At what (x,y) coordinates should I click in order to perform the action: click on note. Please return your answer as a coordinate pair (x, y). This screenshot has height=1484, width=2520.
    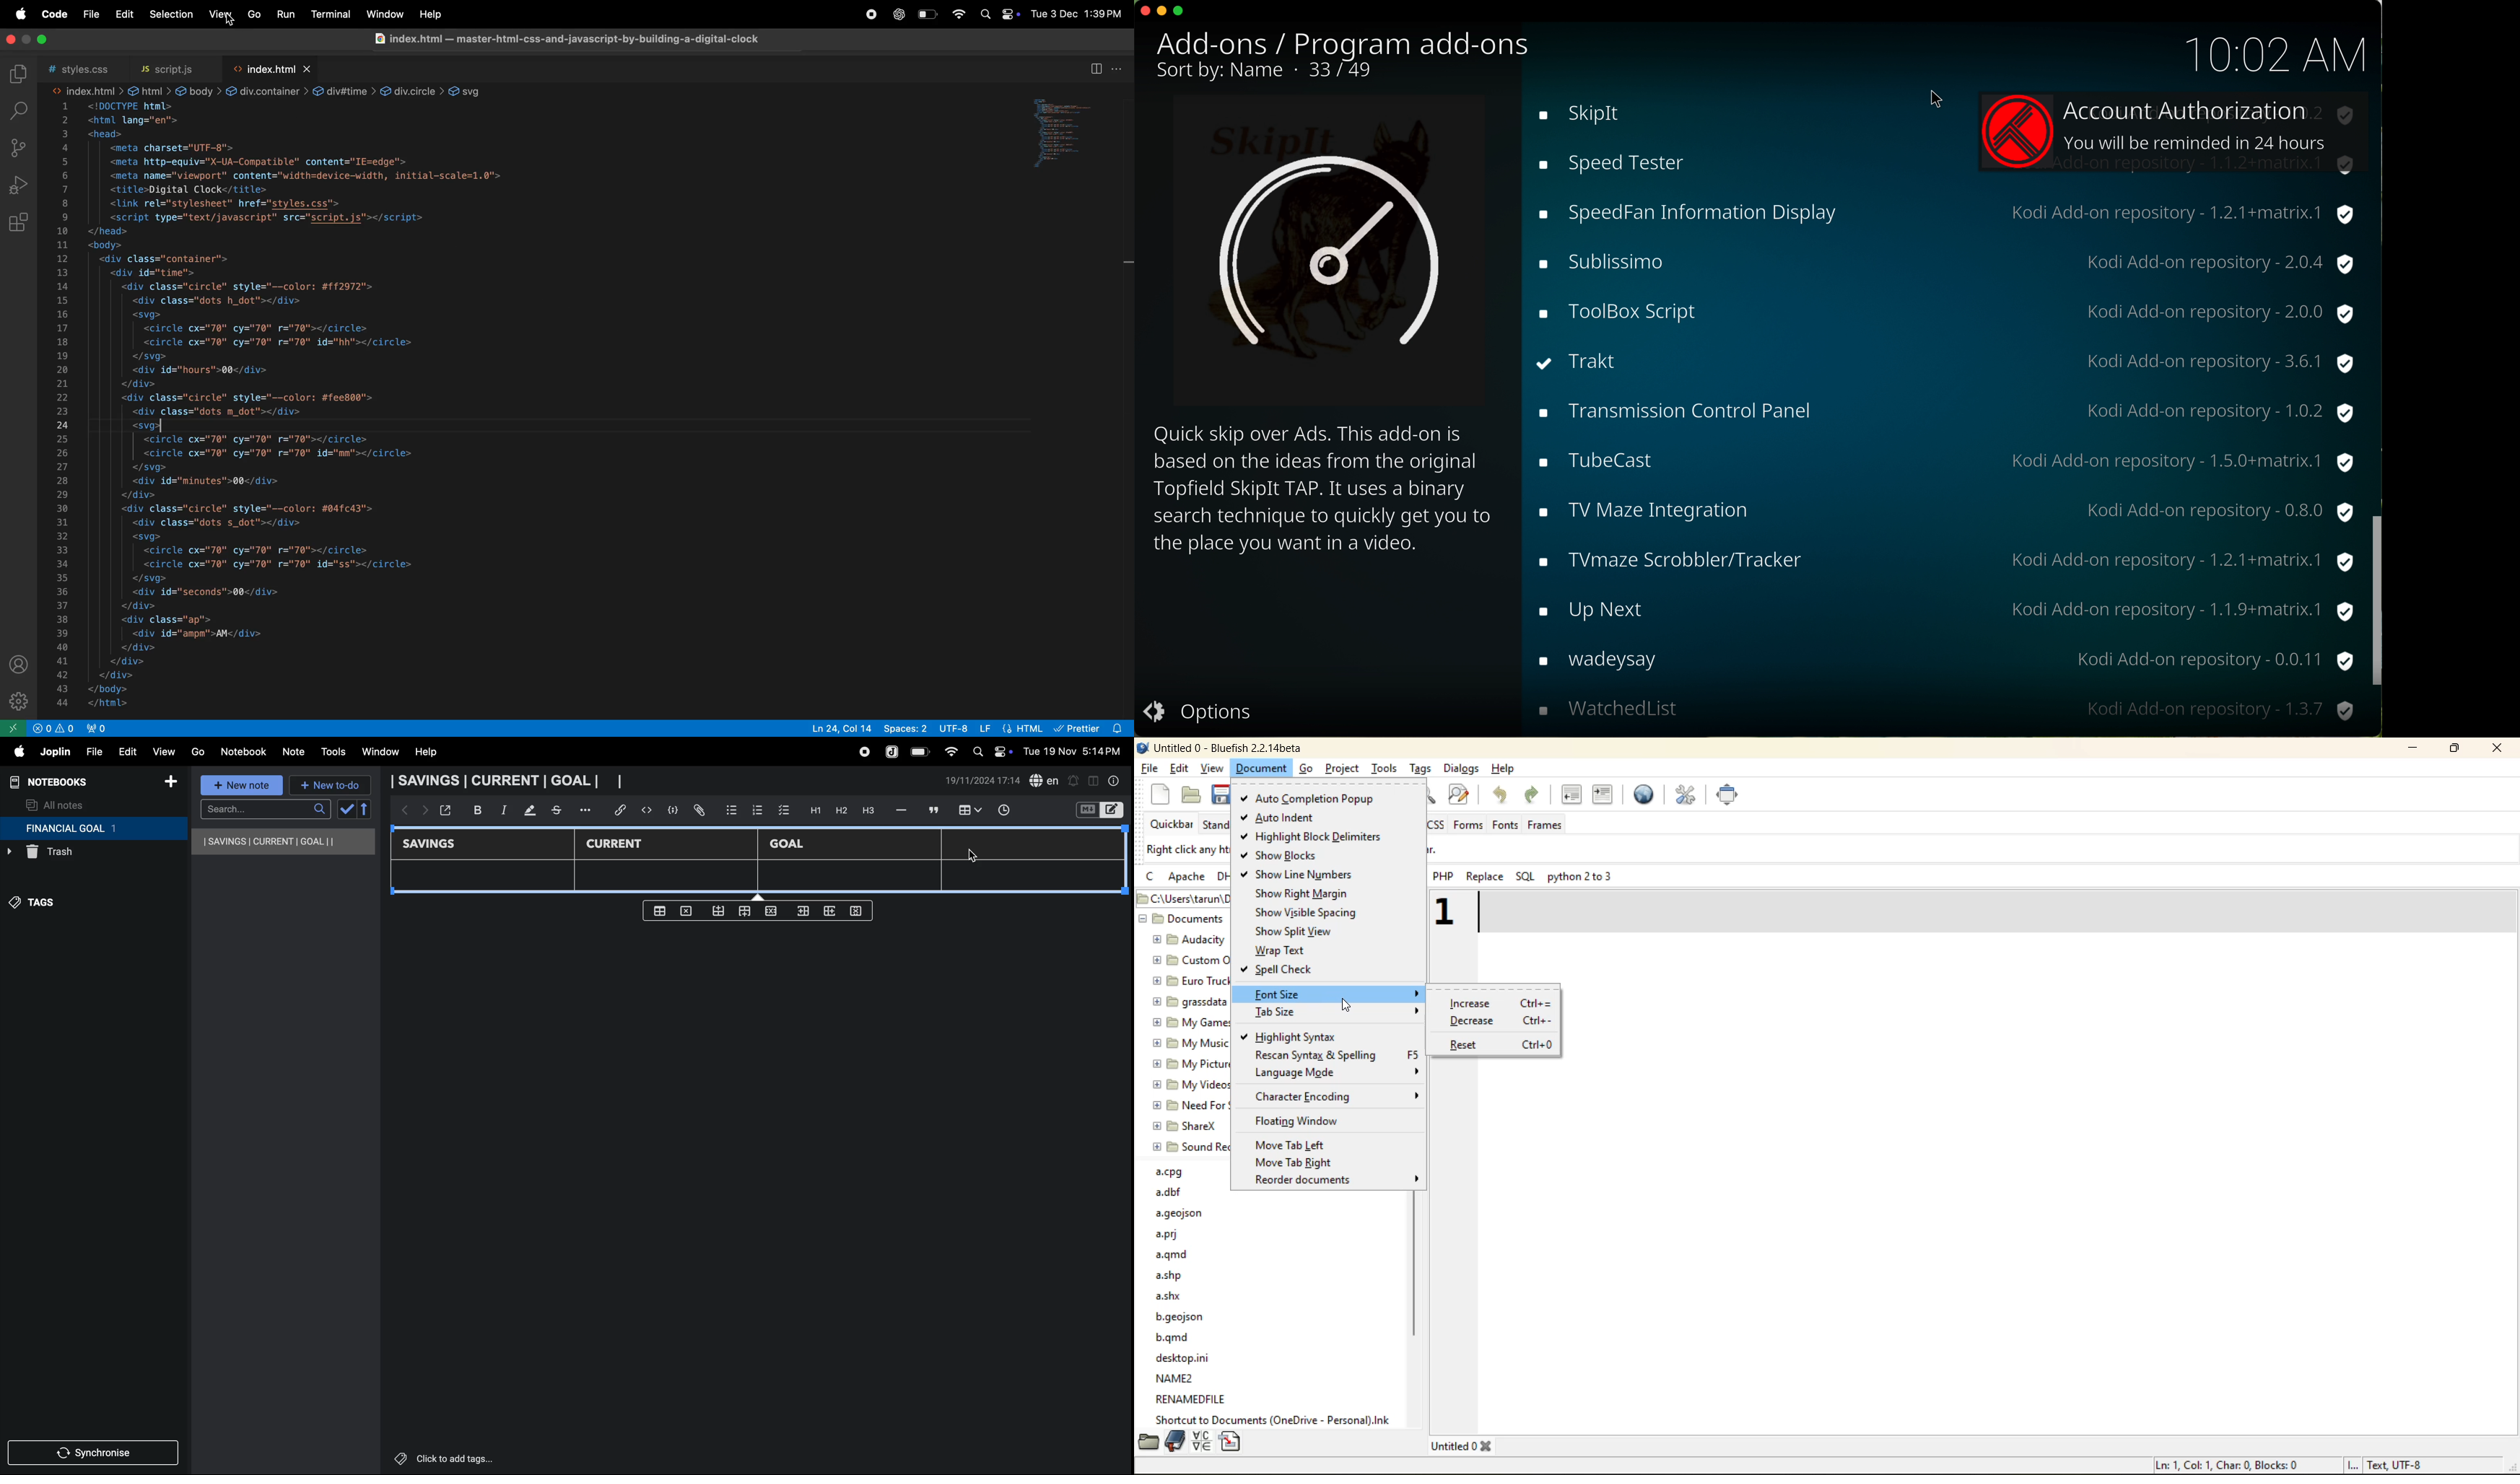
    Looking at the image, I should click on (295, 752).